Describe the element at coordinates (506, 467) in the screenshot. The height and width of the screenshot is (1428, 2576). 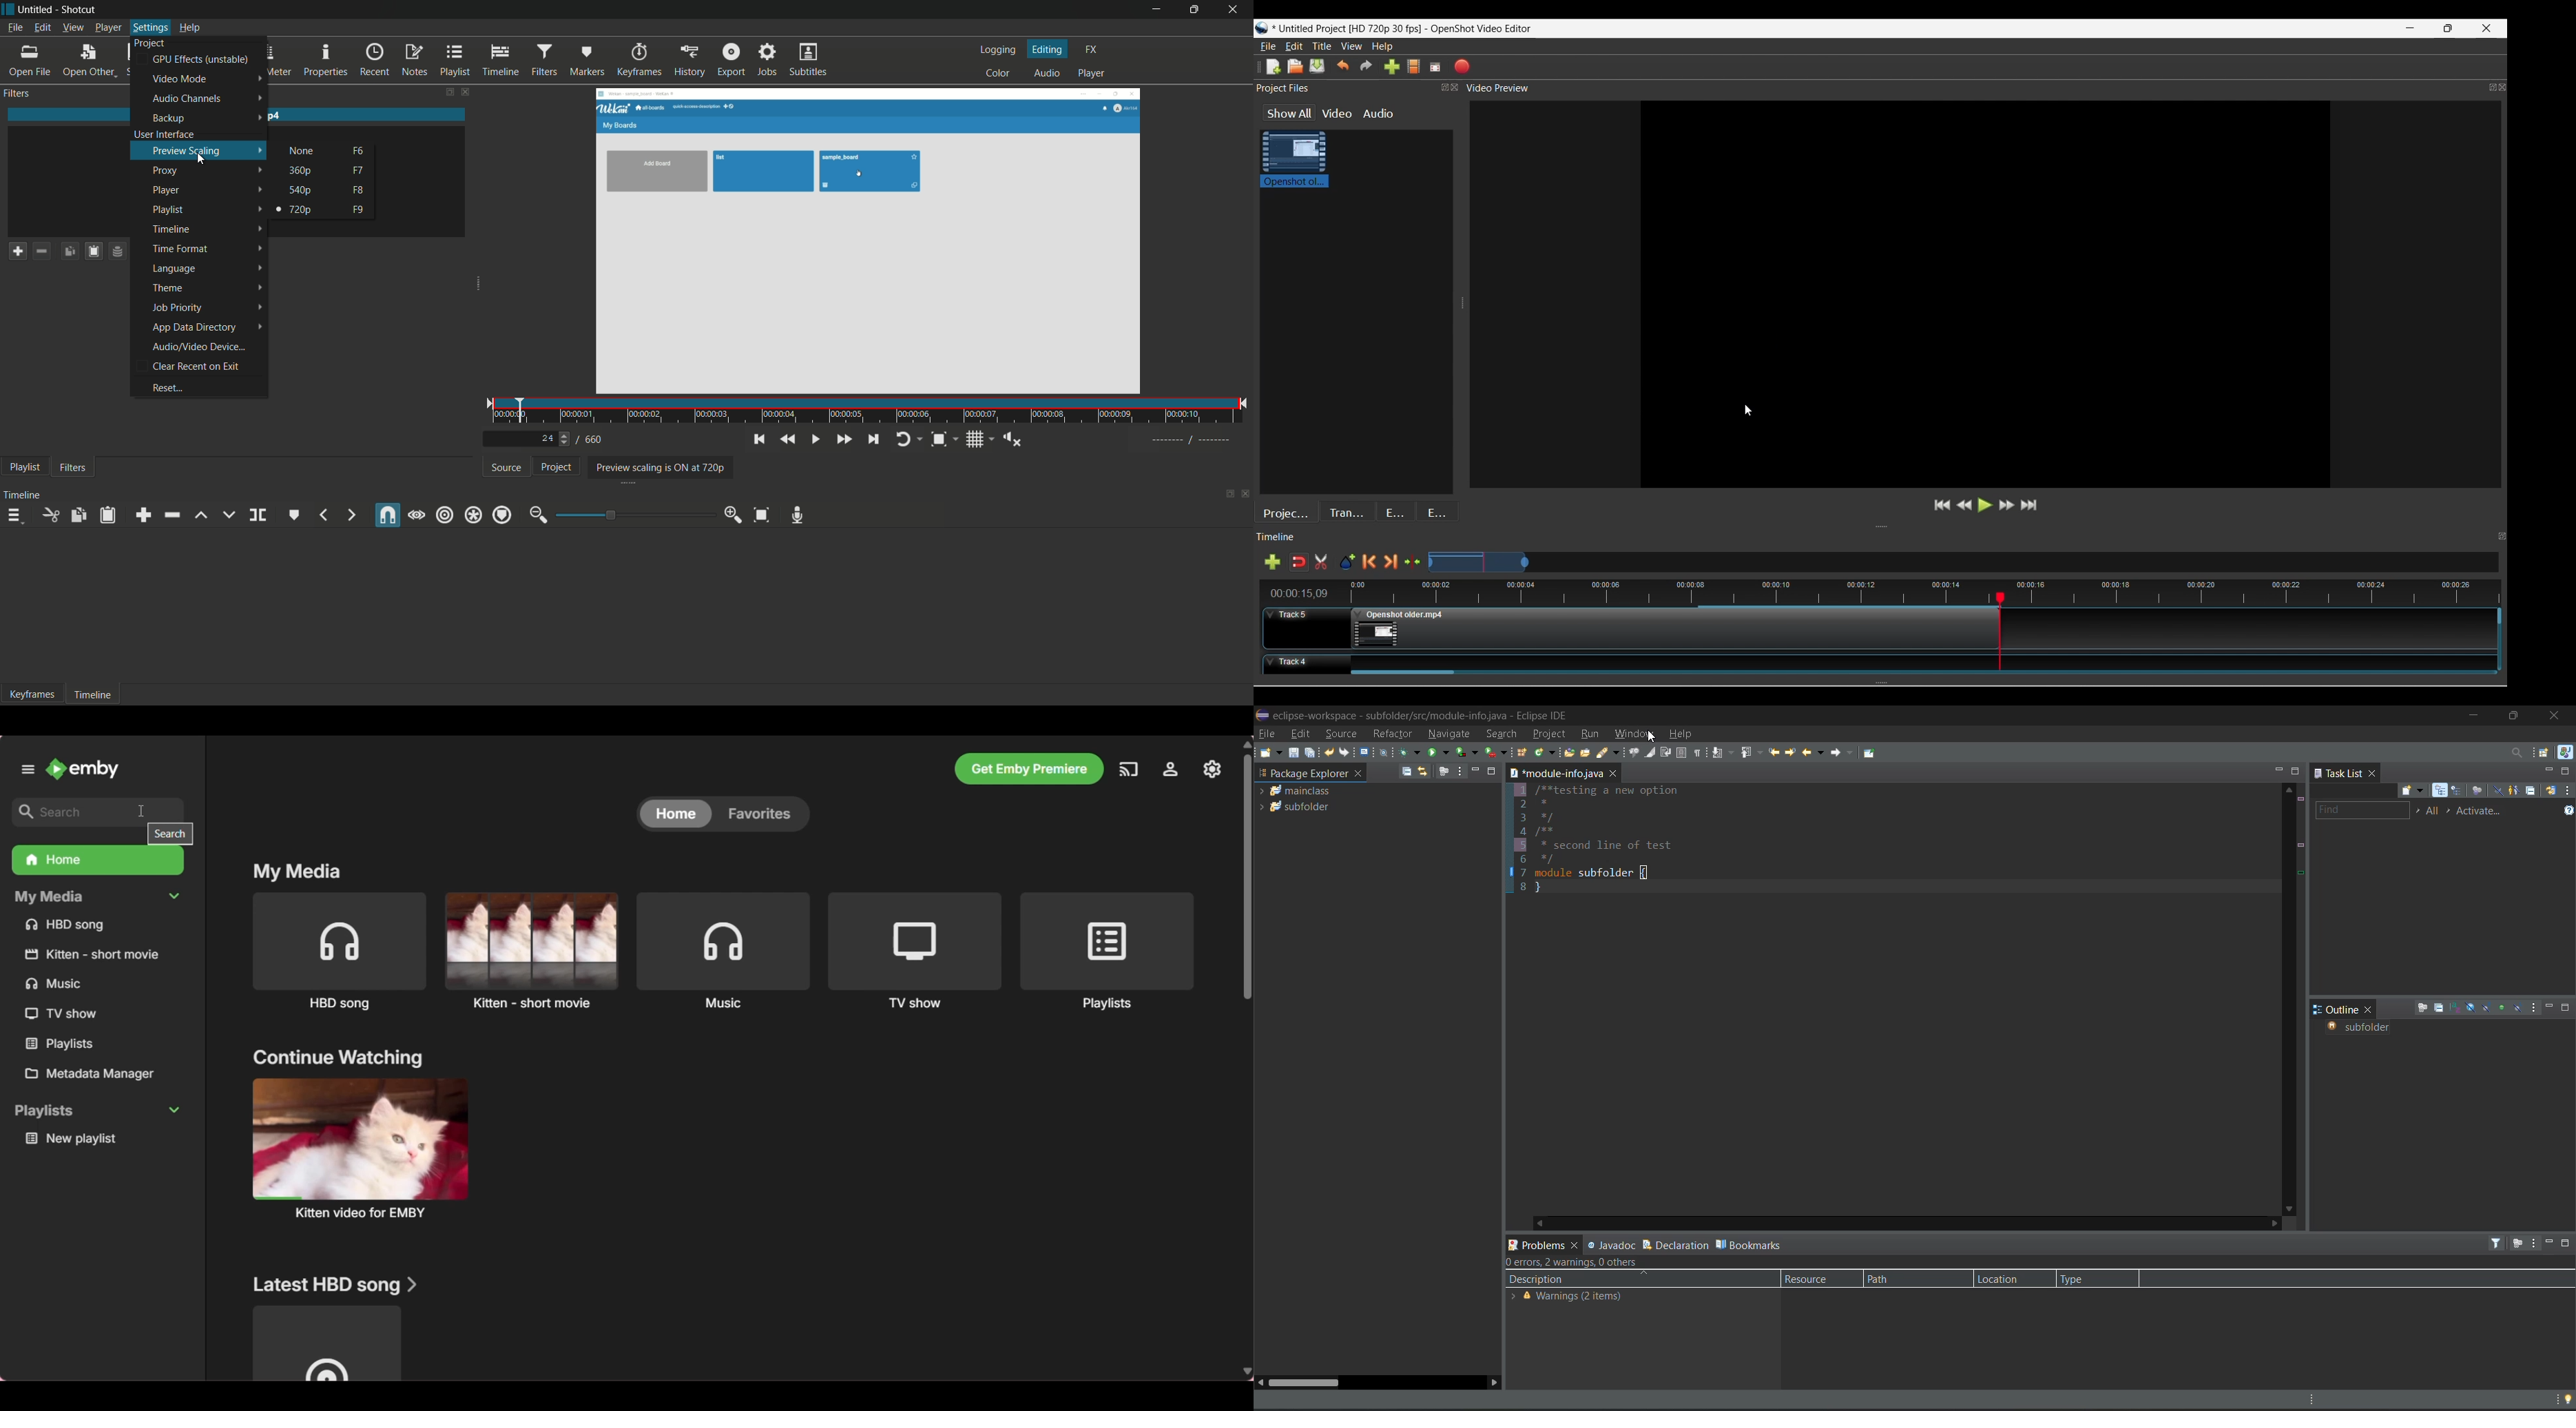
I see `source` at that location.